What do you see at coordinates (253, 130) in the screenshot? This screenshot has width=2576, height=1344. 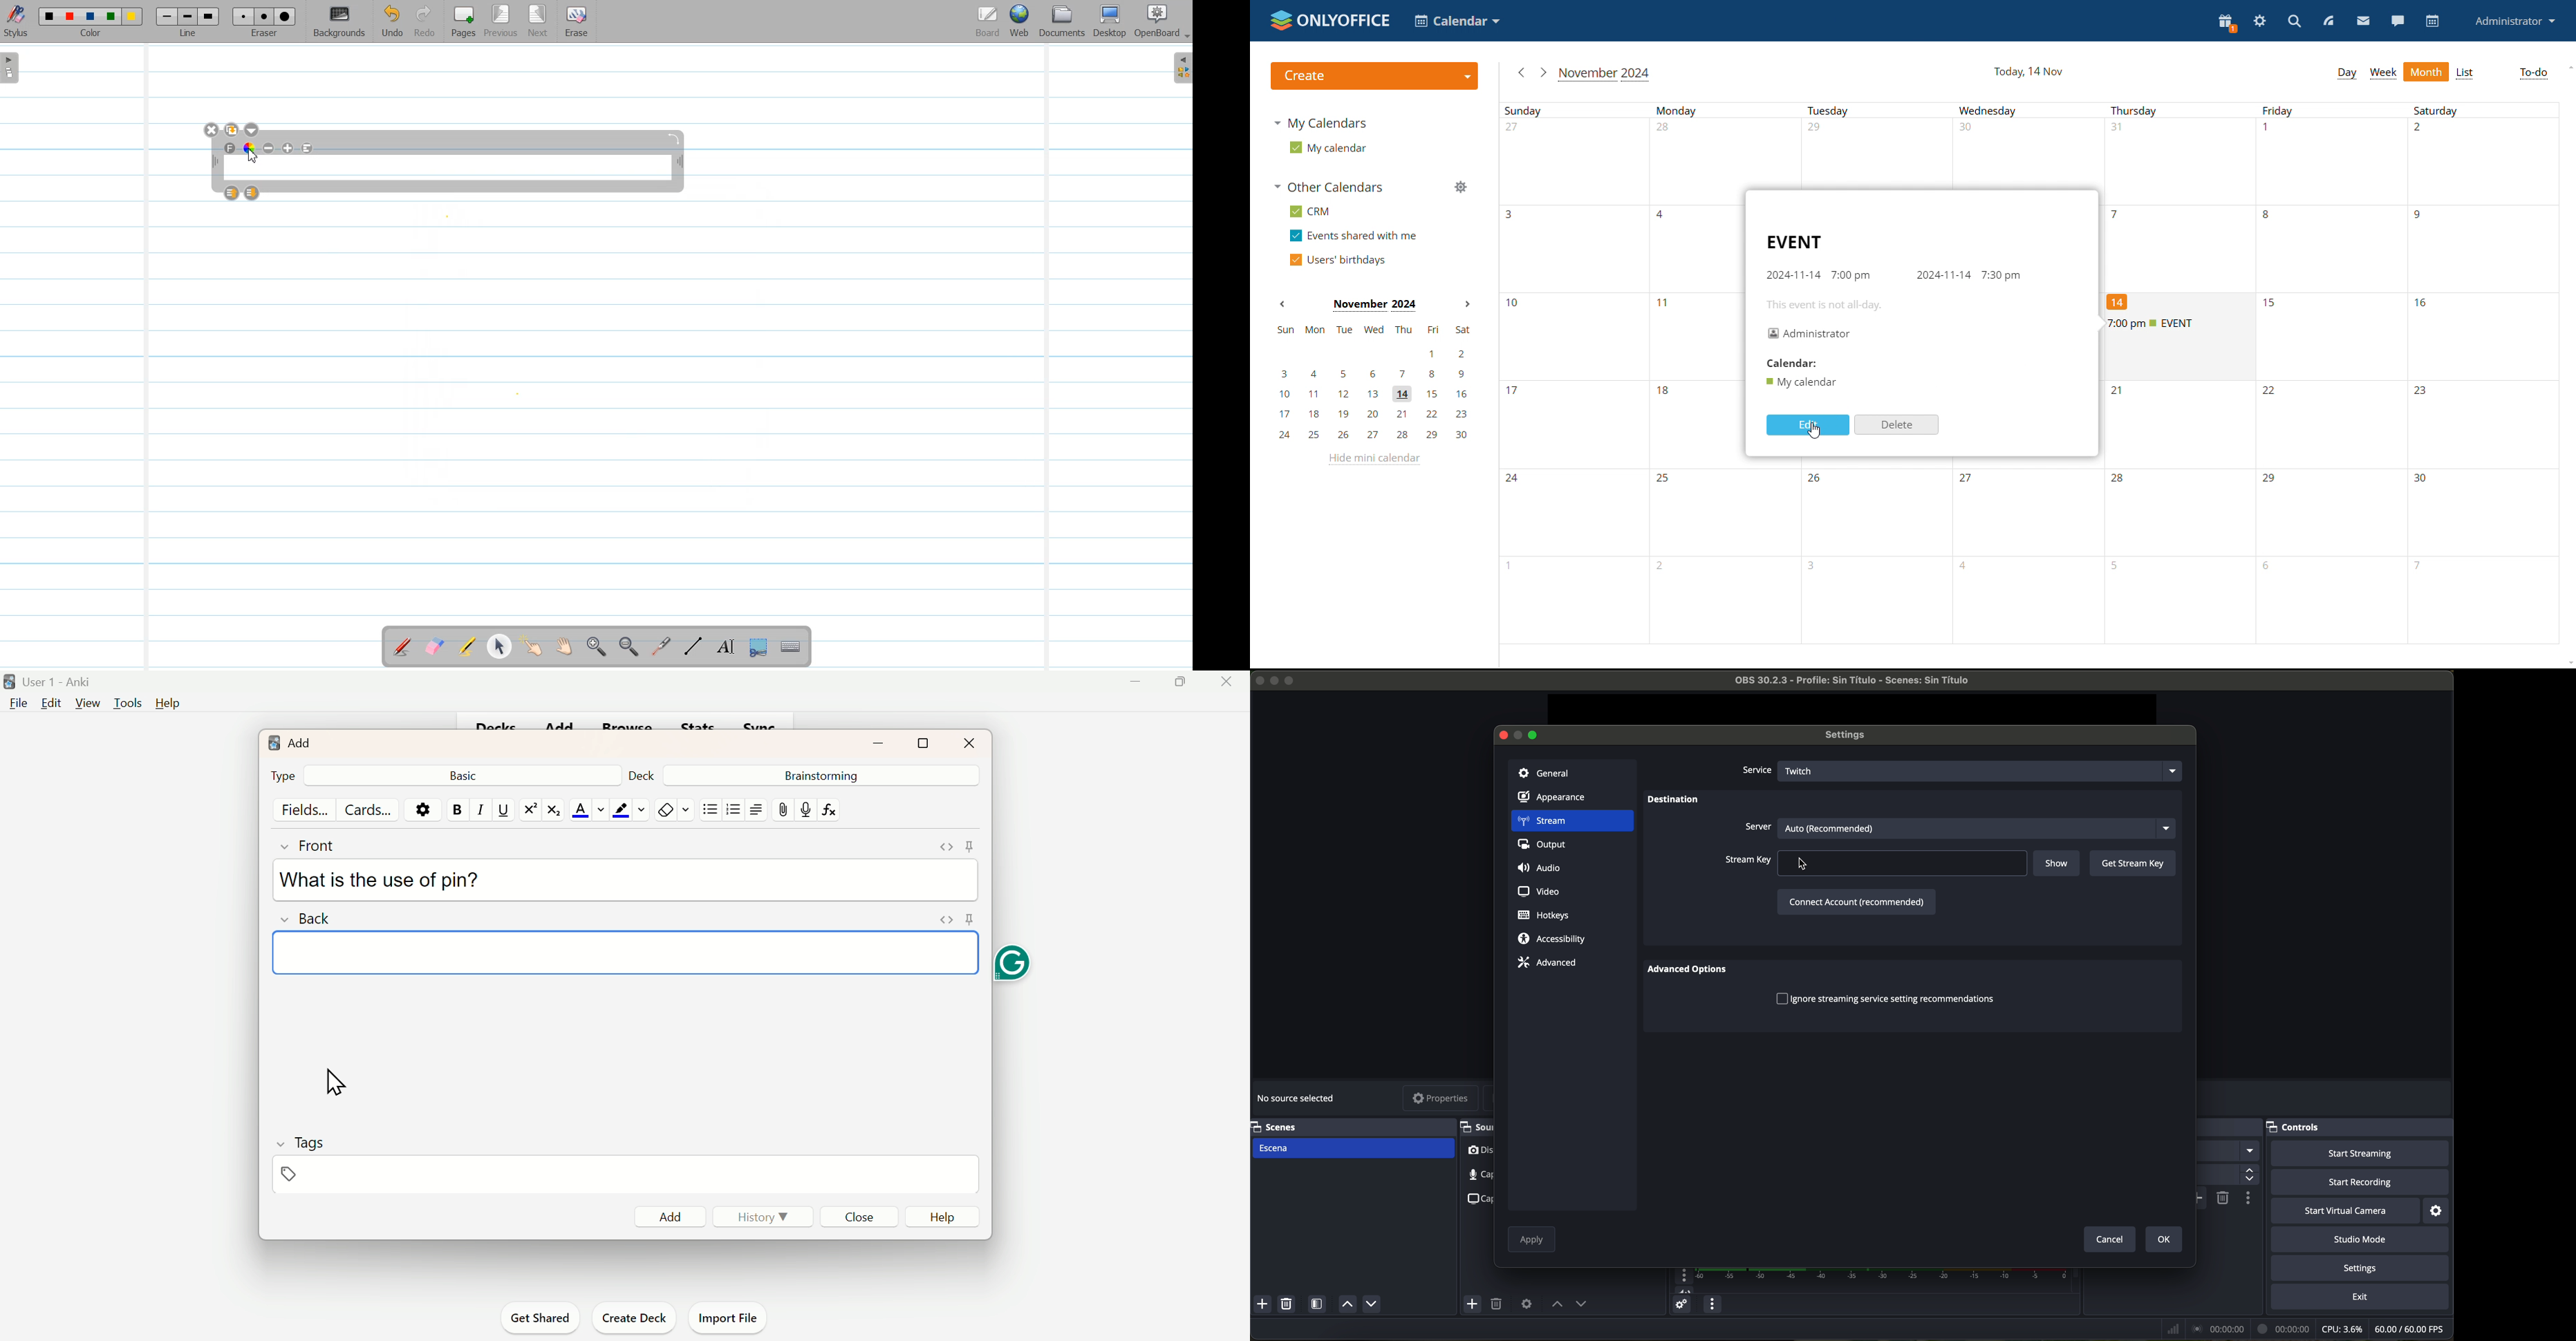 I see `Drop down box` at bounding box center [253, 130].